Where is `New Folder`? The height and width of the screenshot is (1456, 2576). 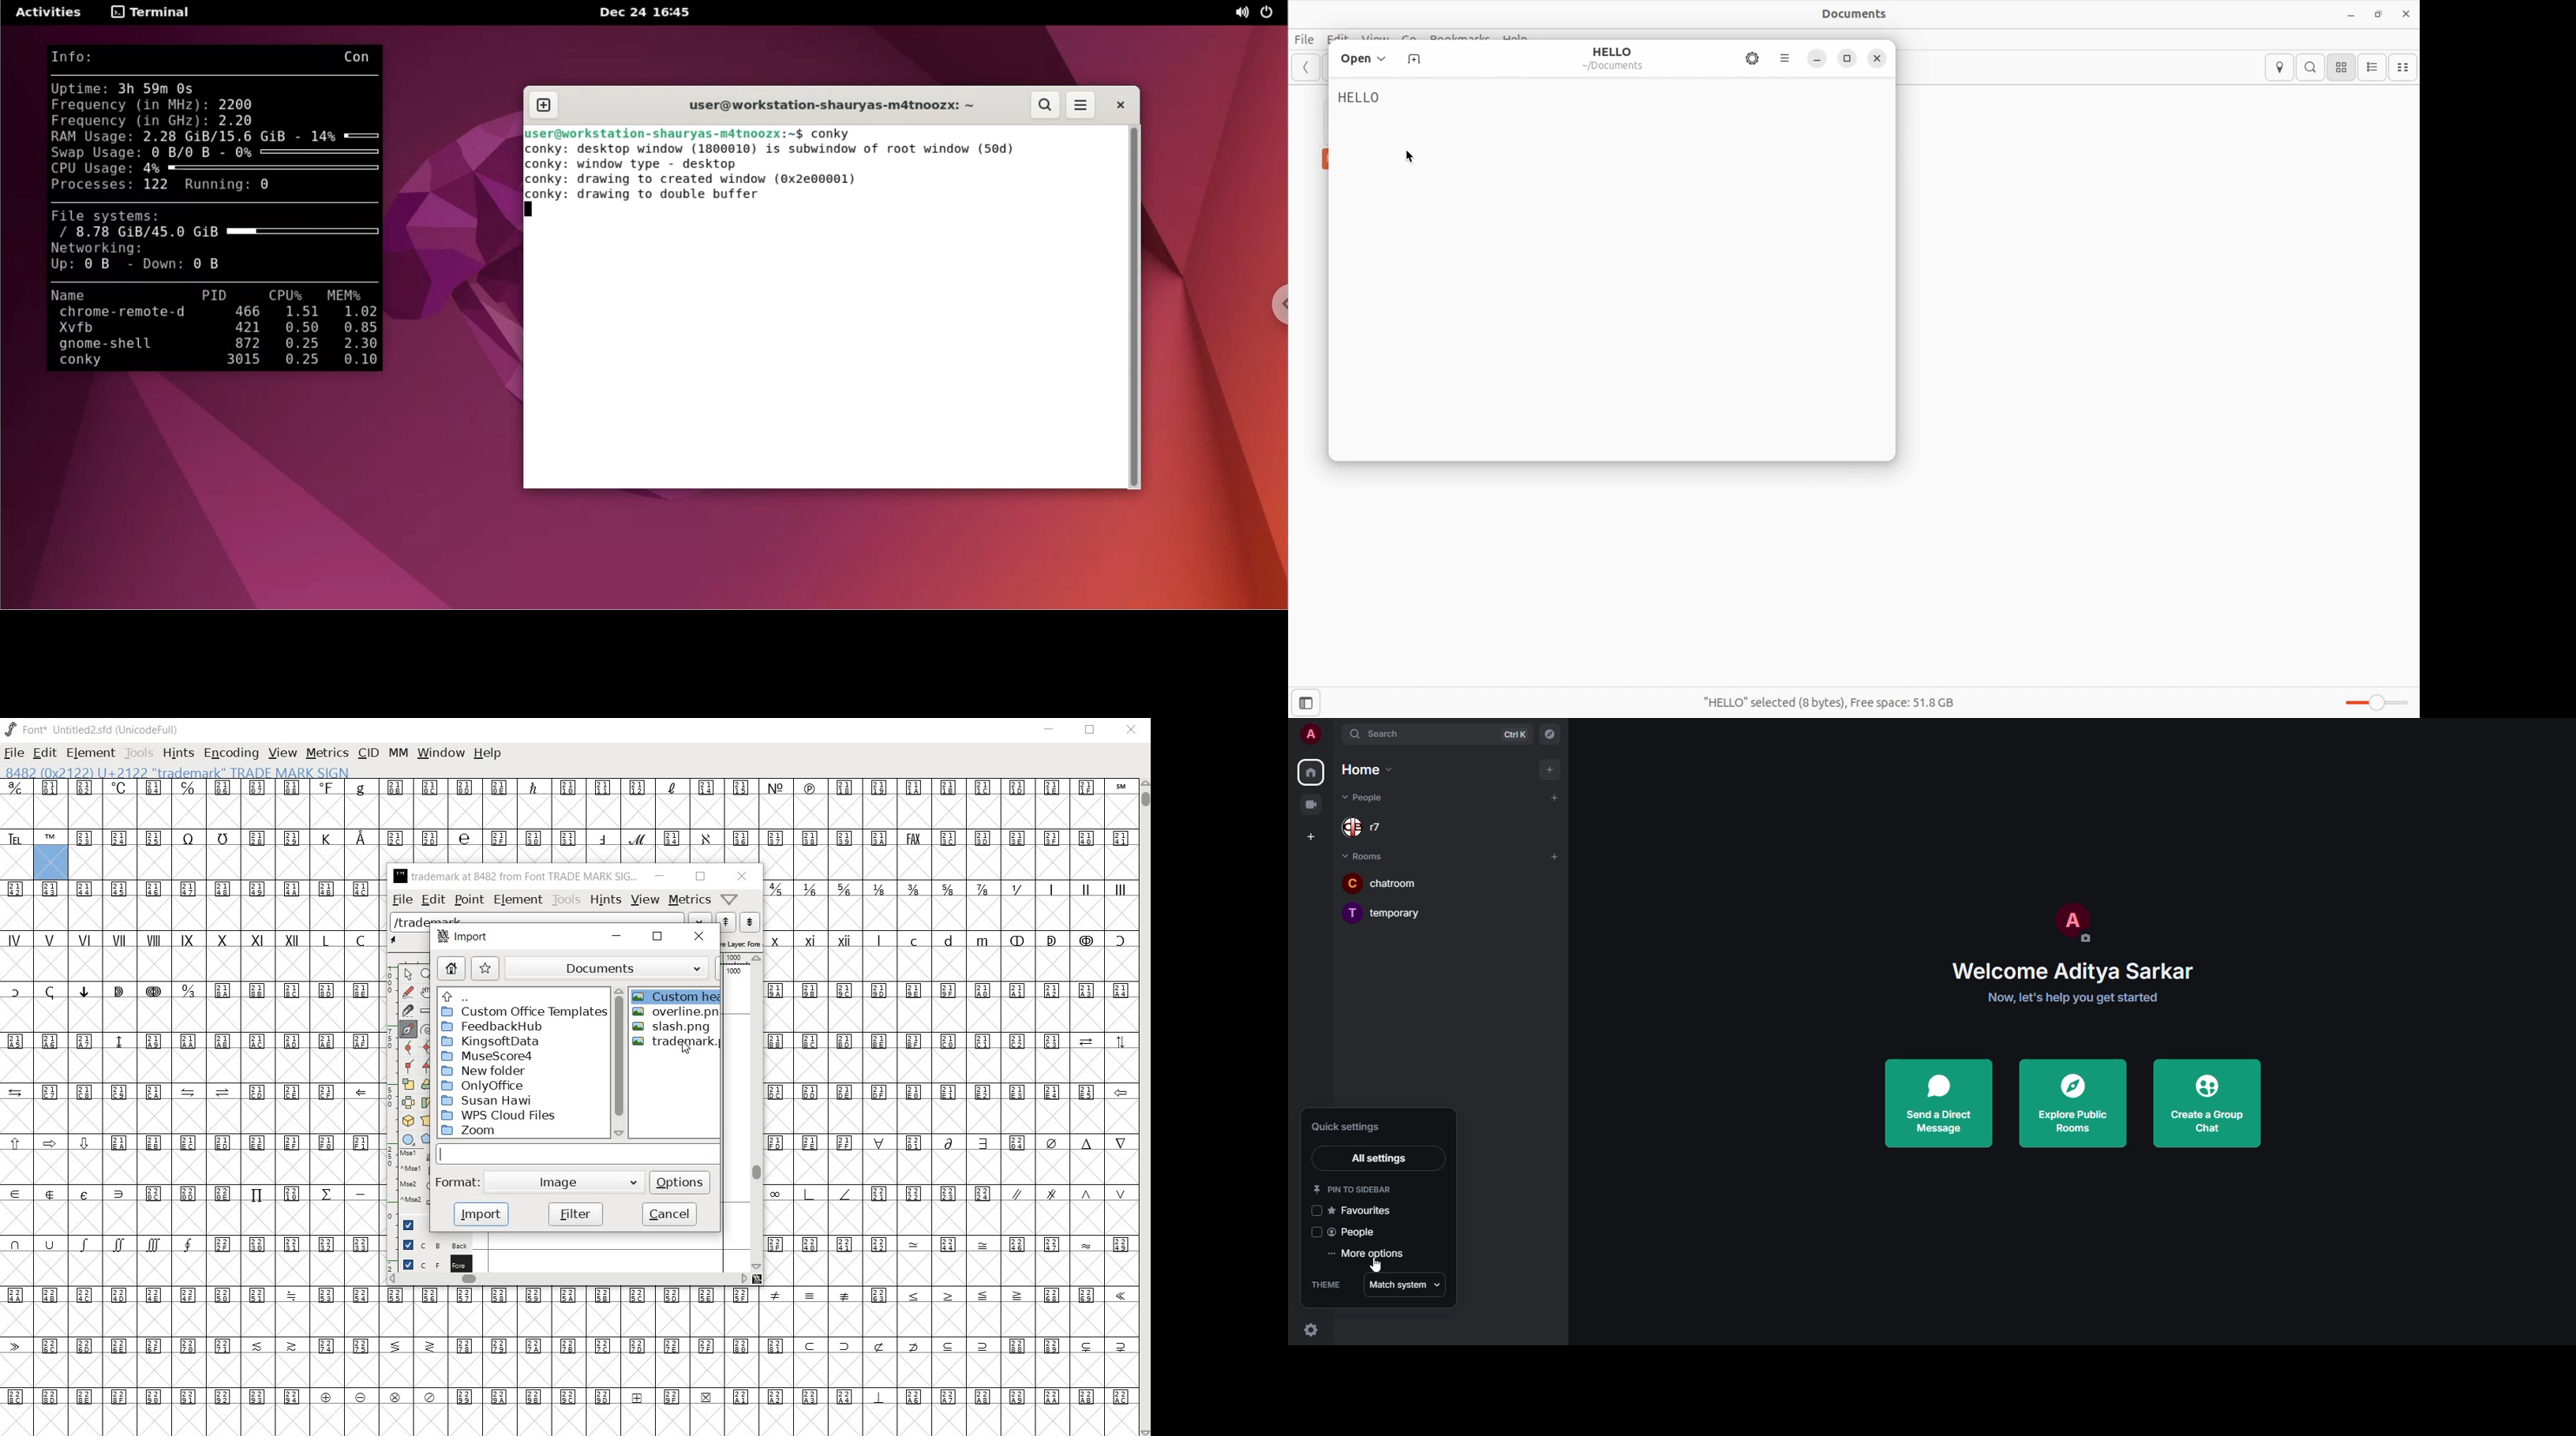
New Folder is located at coordinates (485, 1071).